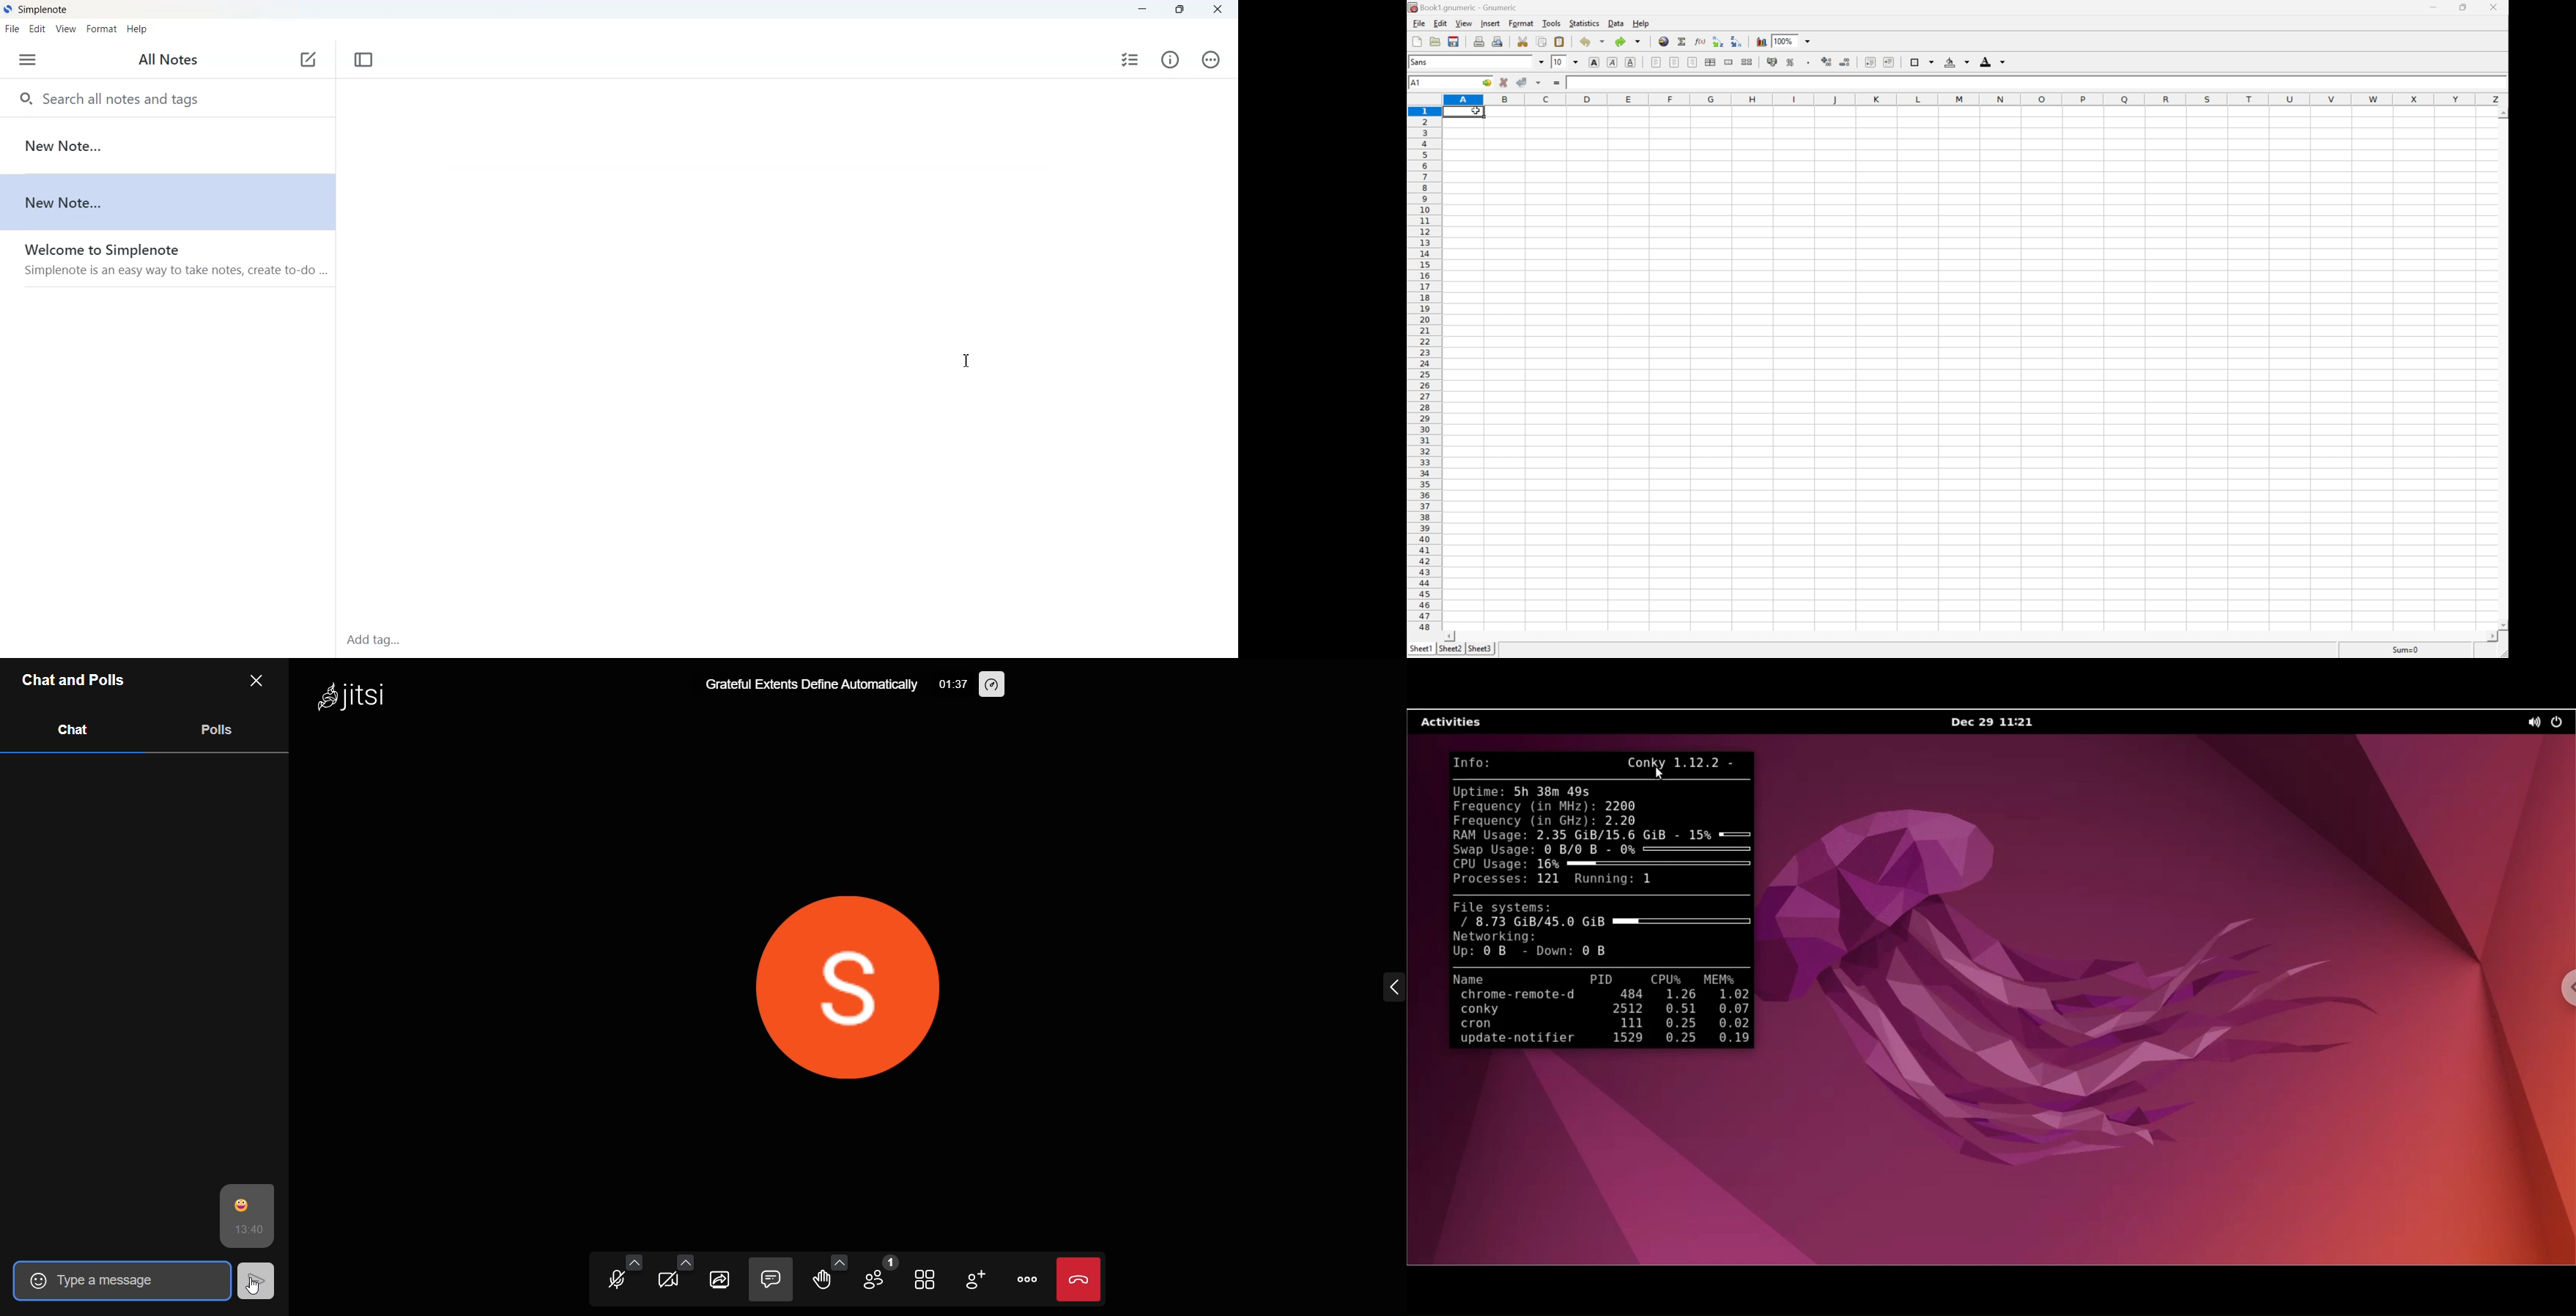 The width and height of the screenshot is (2576, 1316). What do you see at coordinates (951, 683) in the screenshot?
I see `time` at bounding box center [951, 683].